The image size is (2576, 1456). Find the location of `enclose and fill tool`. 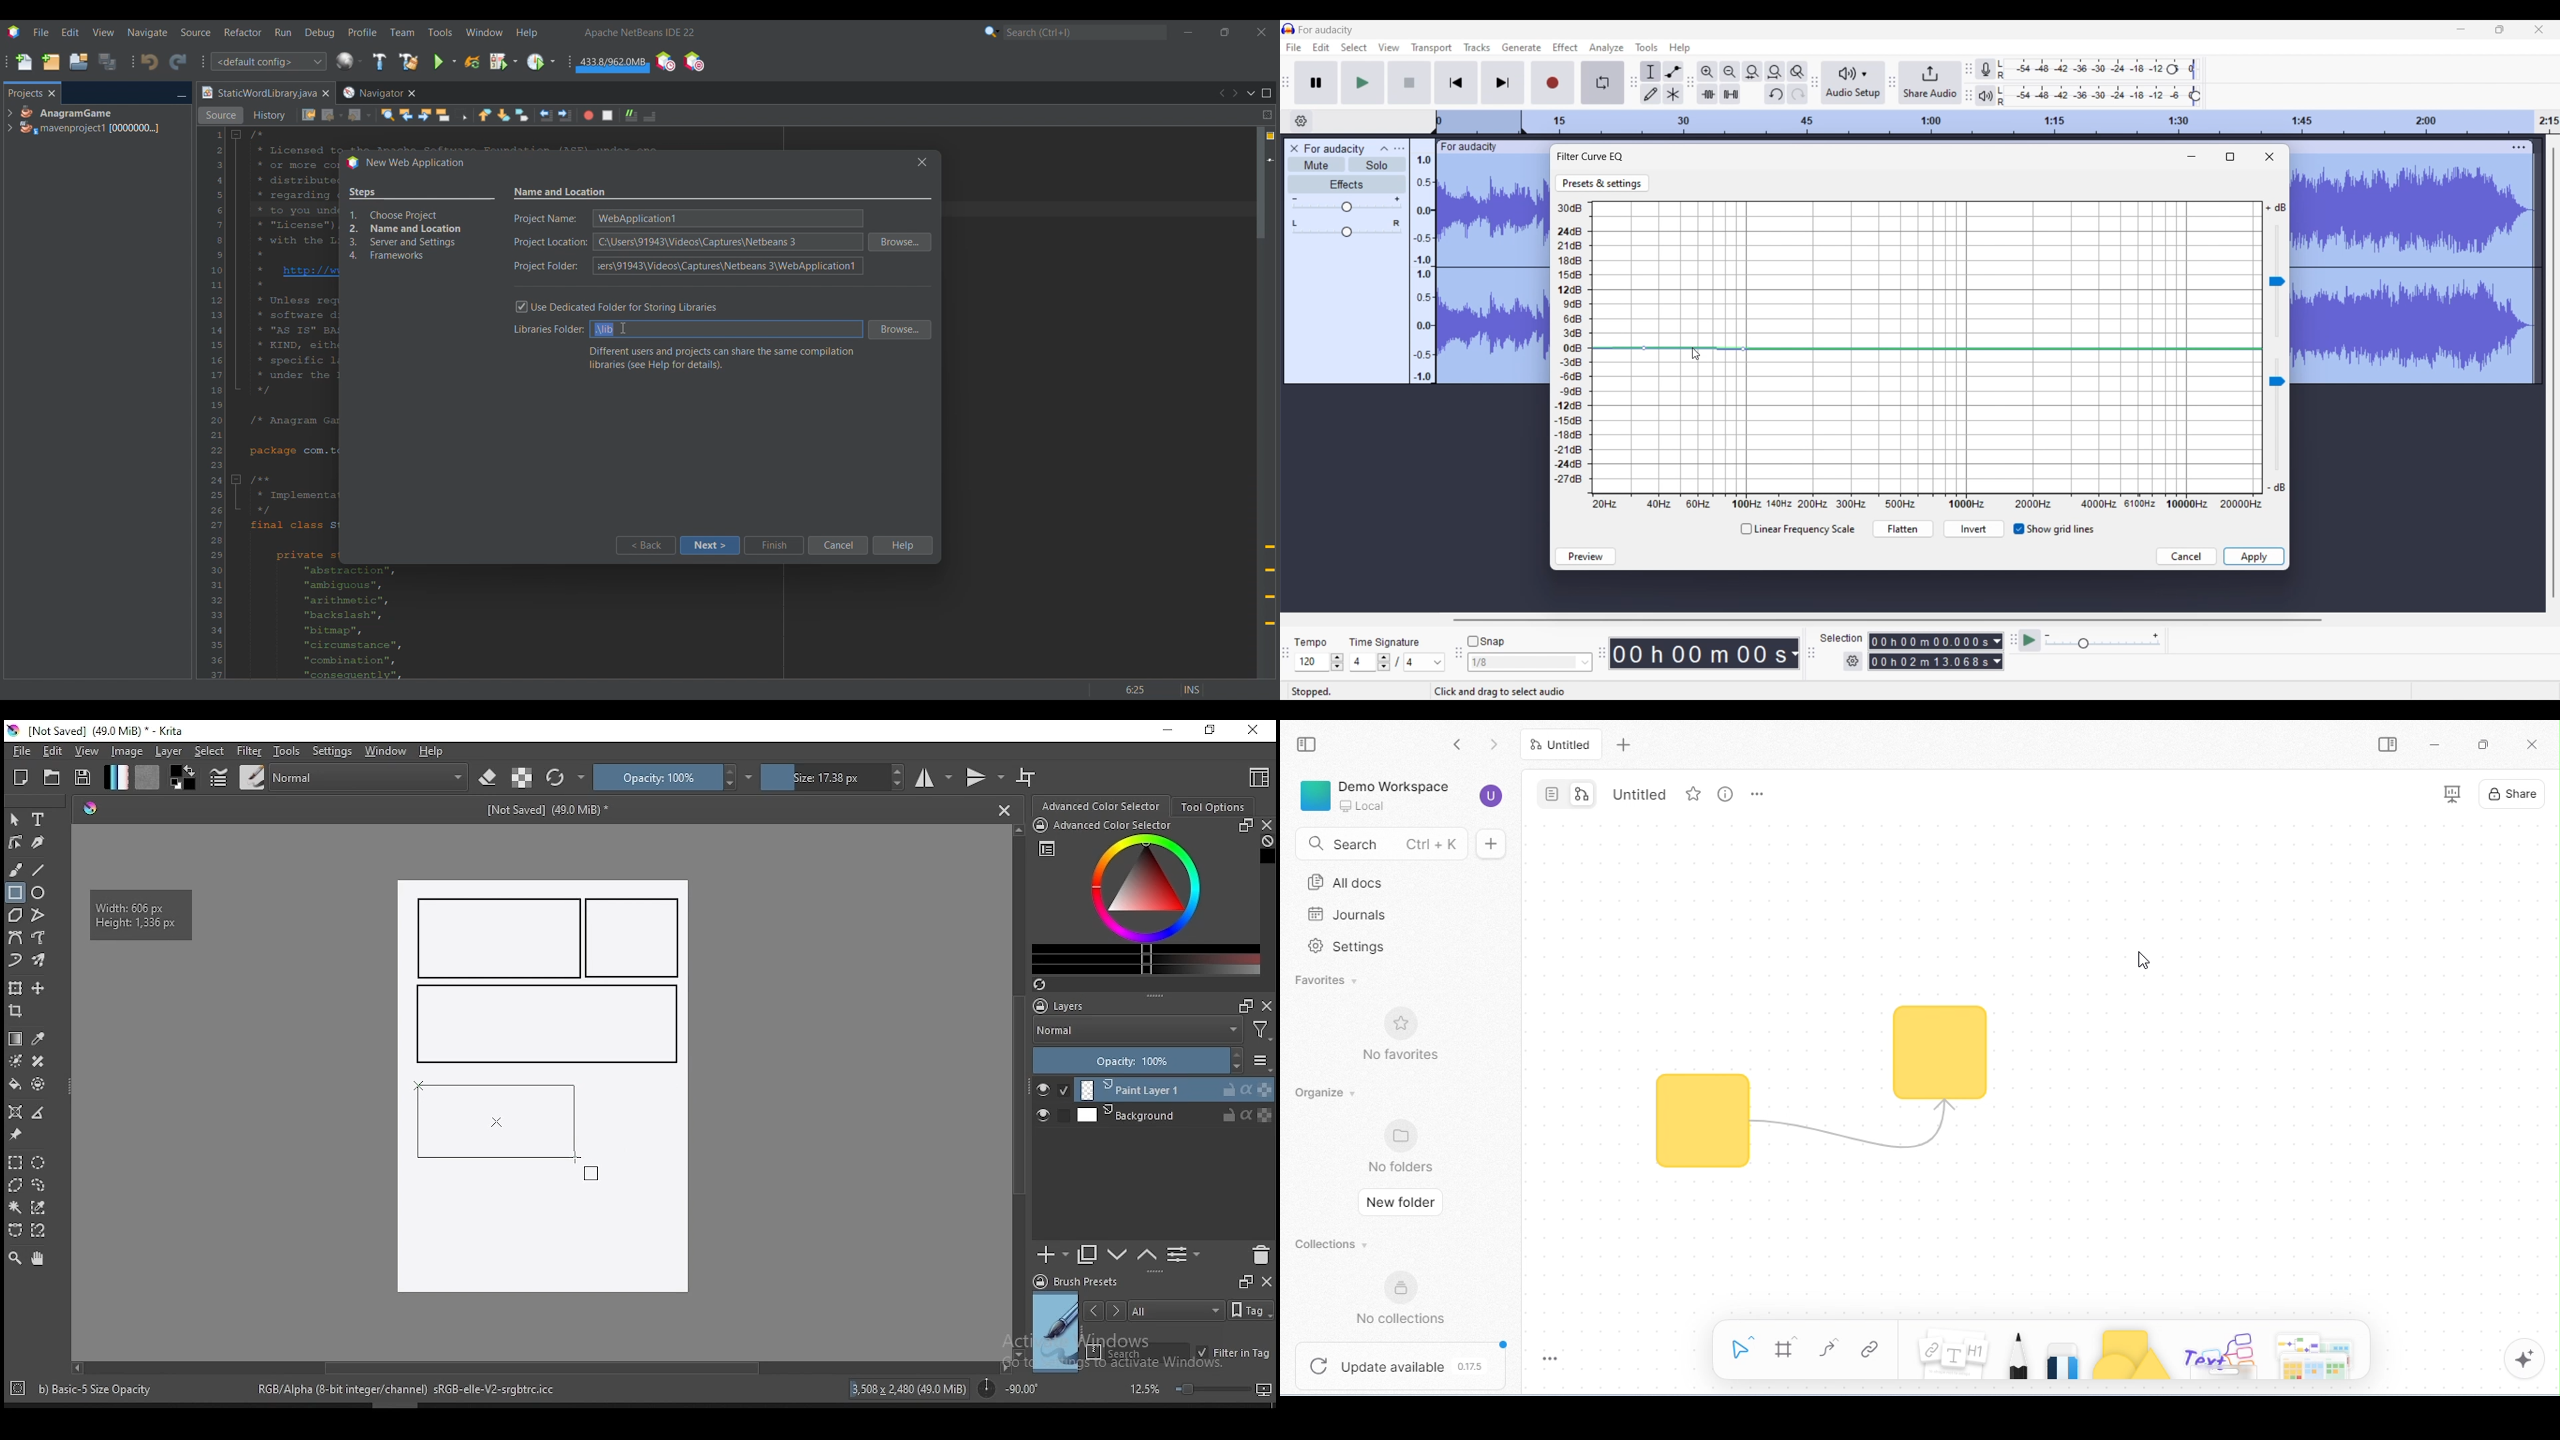

enclose and fill tool is located at coordinates (38, 1084).